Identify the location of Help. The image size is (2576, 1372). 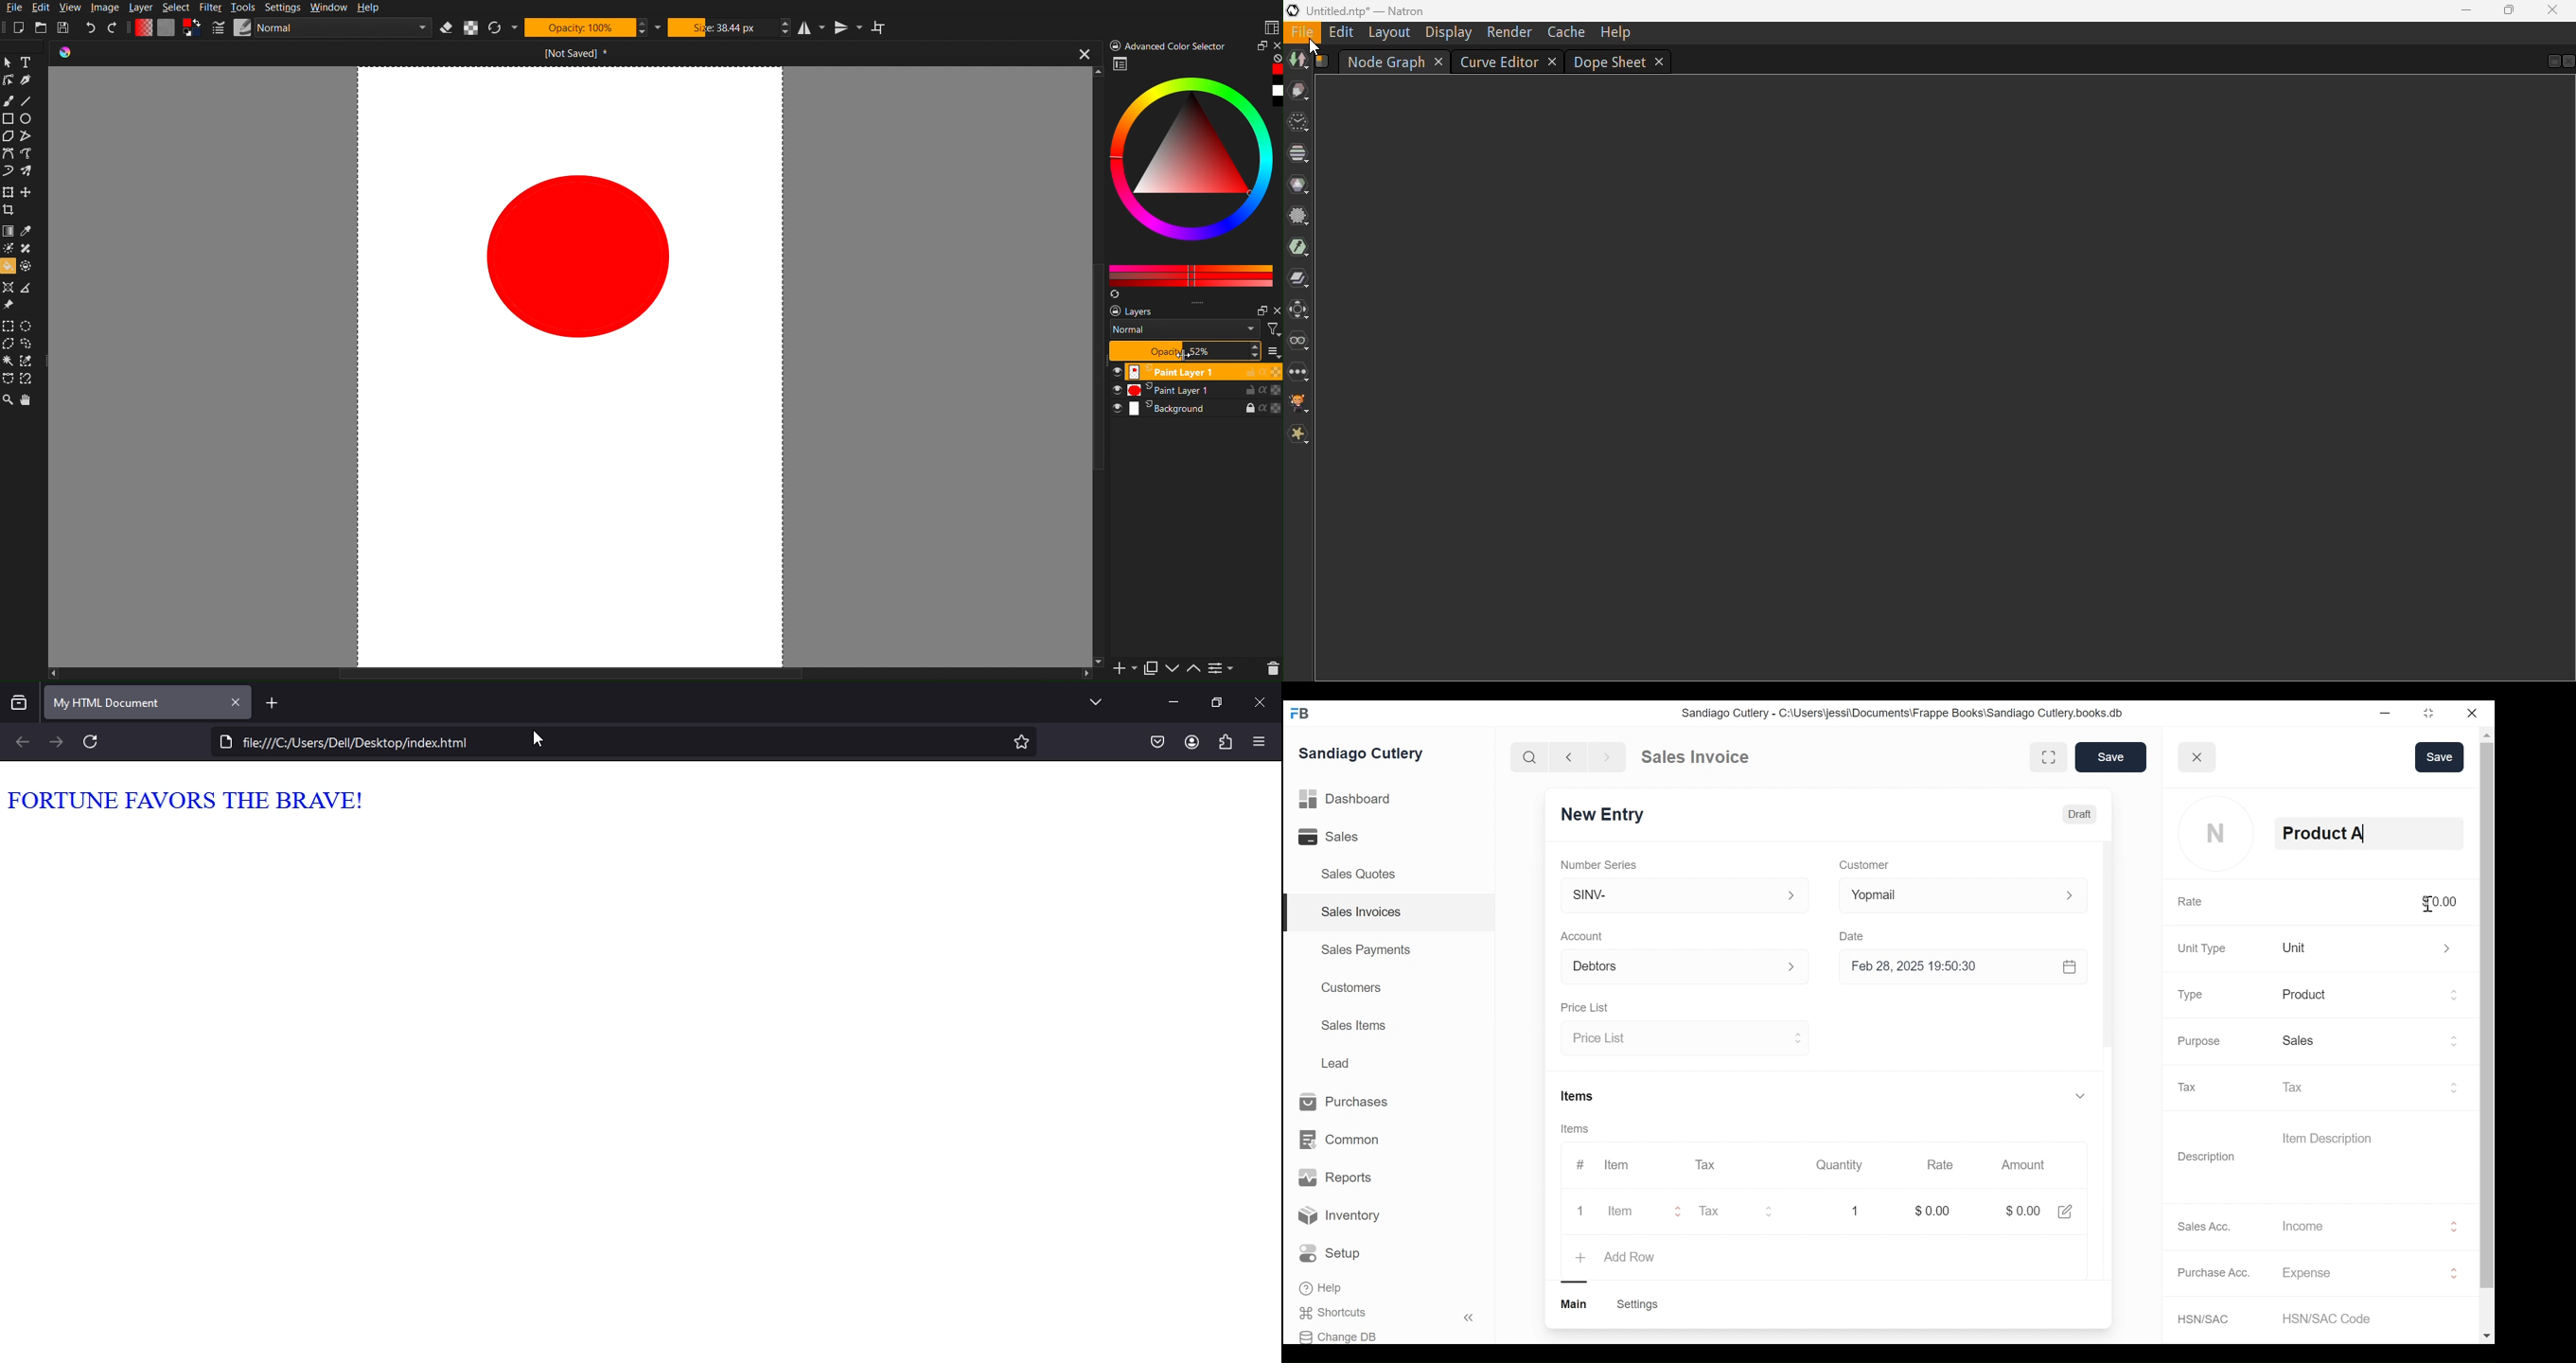
(1322, 1288).